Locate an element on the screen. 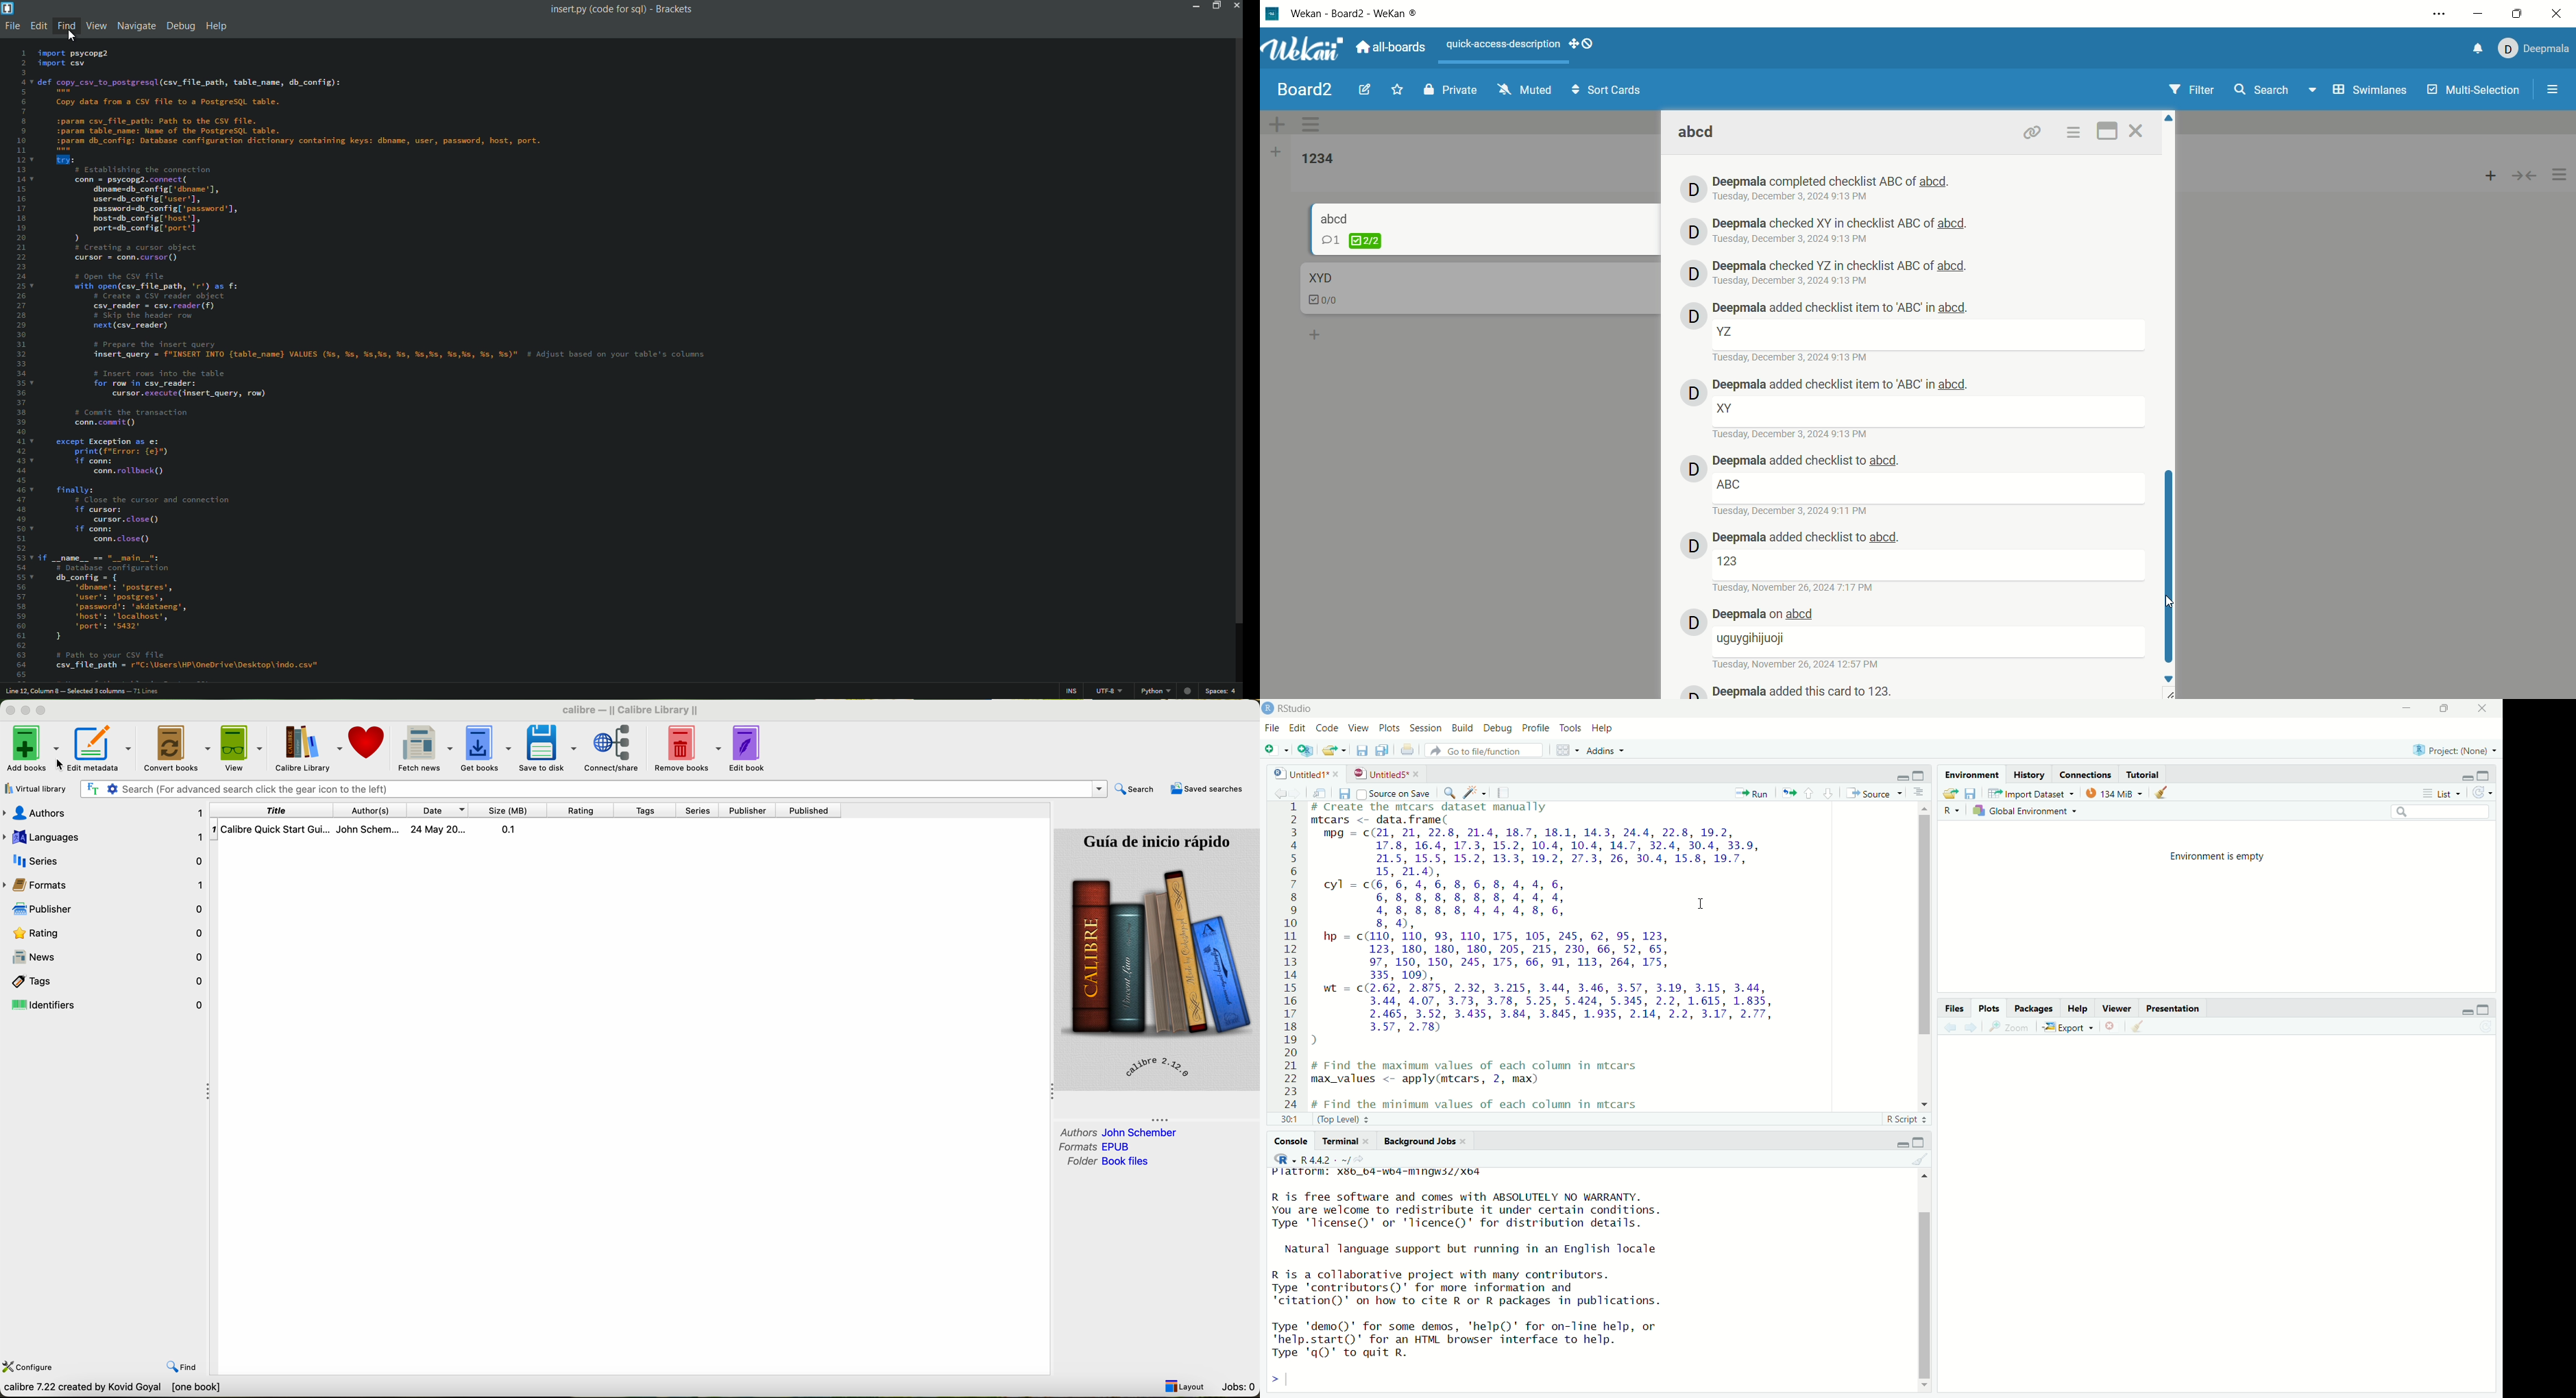 Image resolution: width=2576 pixels, height=1400 pixels. back is located at coordinates (1279, 792).